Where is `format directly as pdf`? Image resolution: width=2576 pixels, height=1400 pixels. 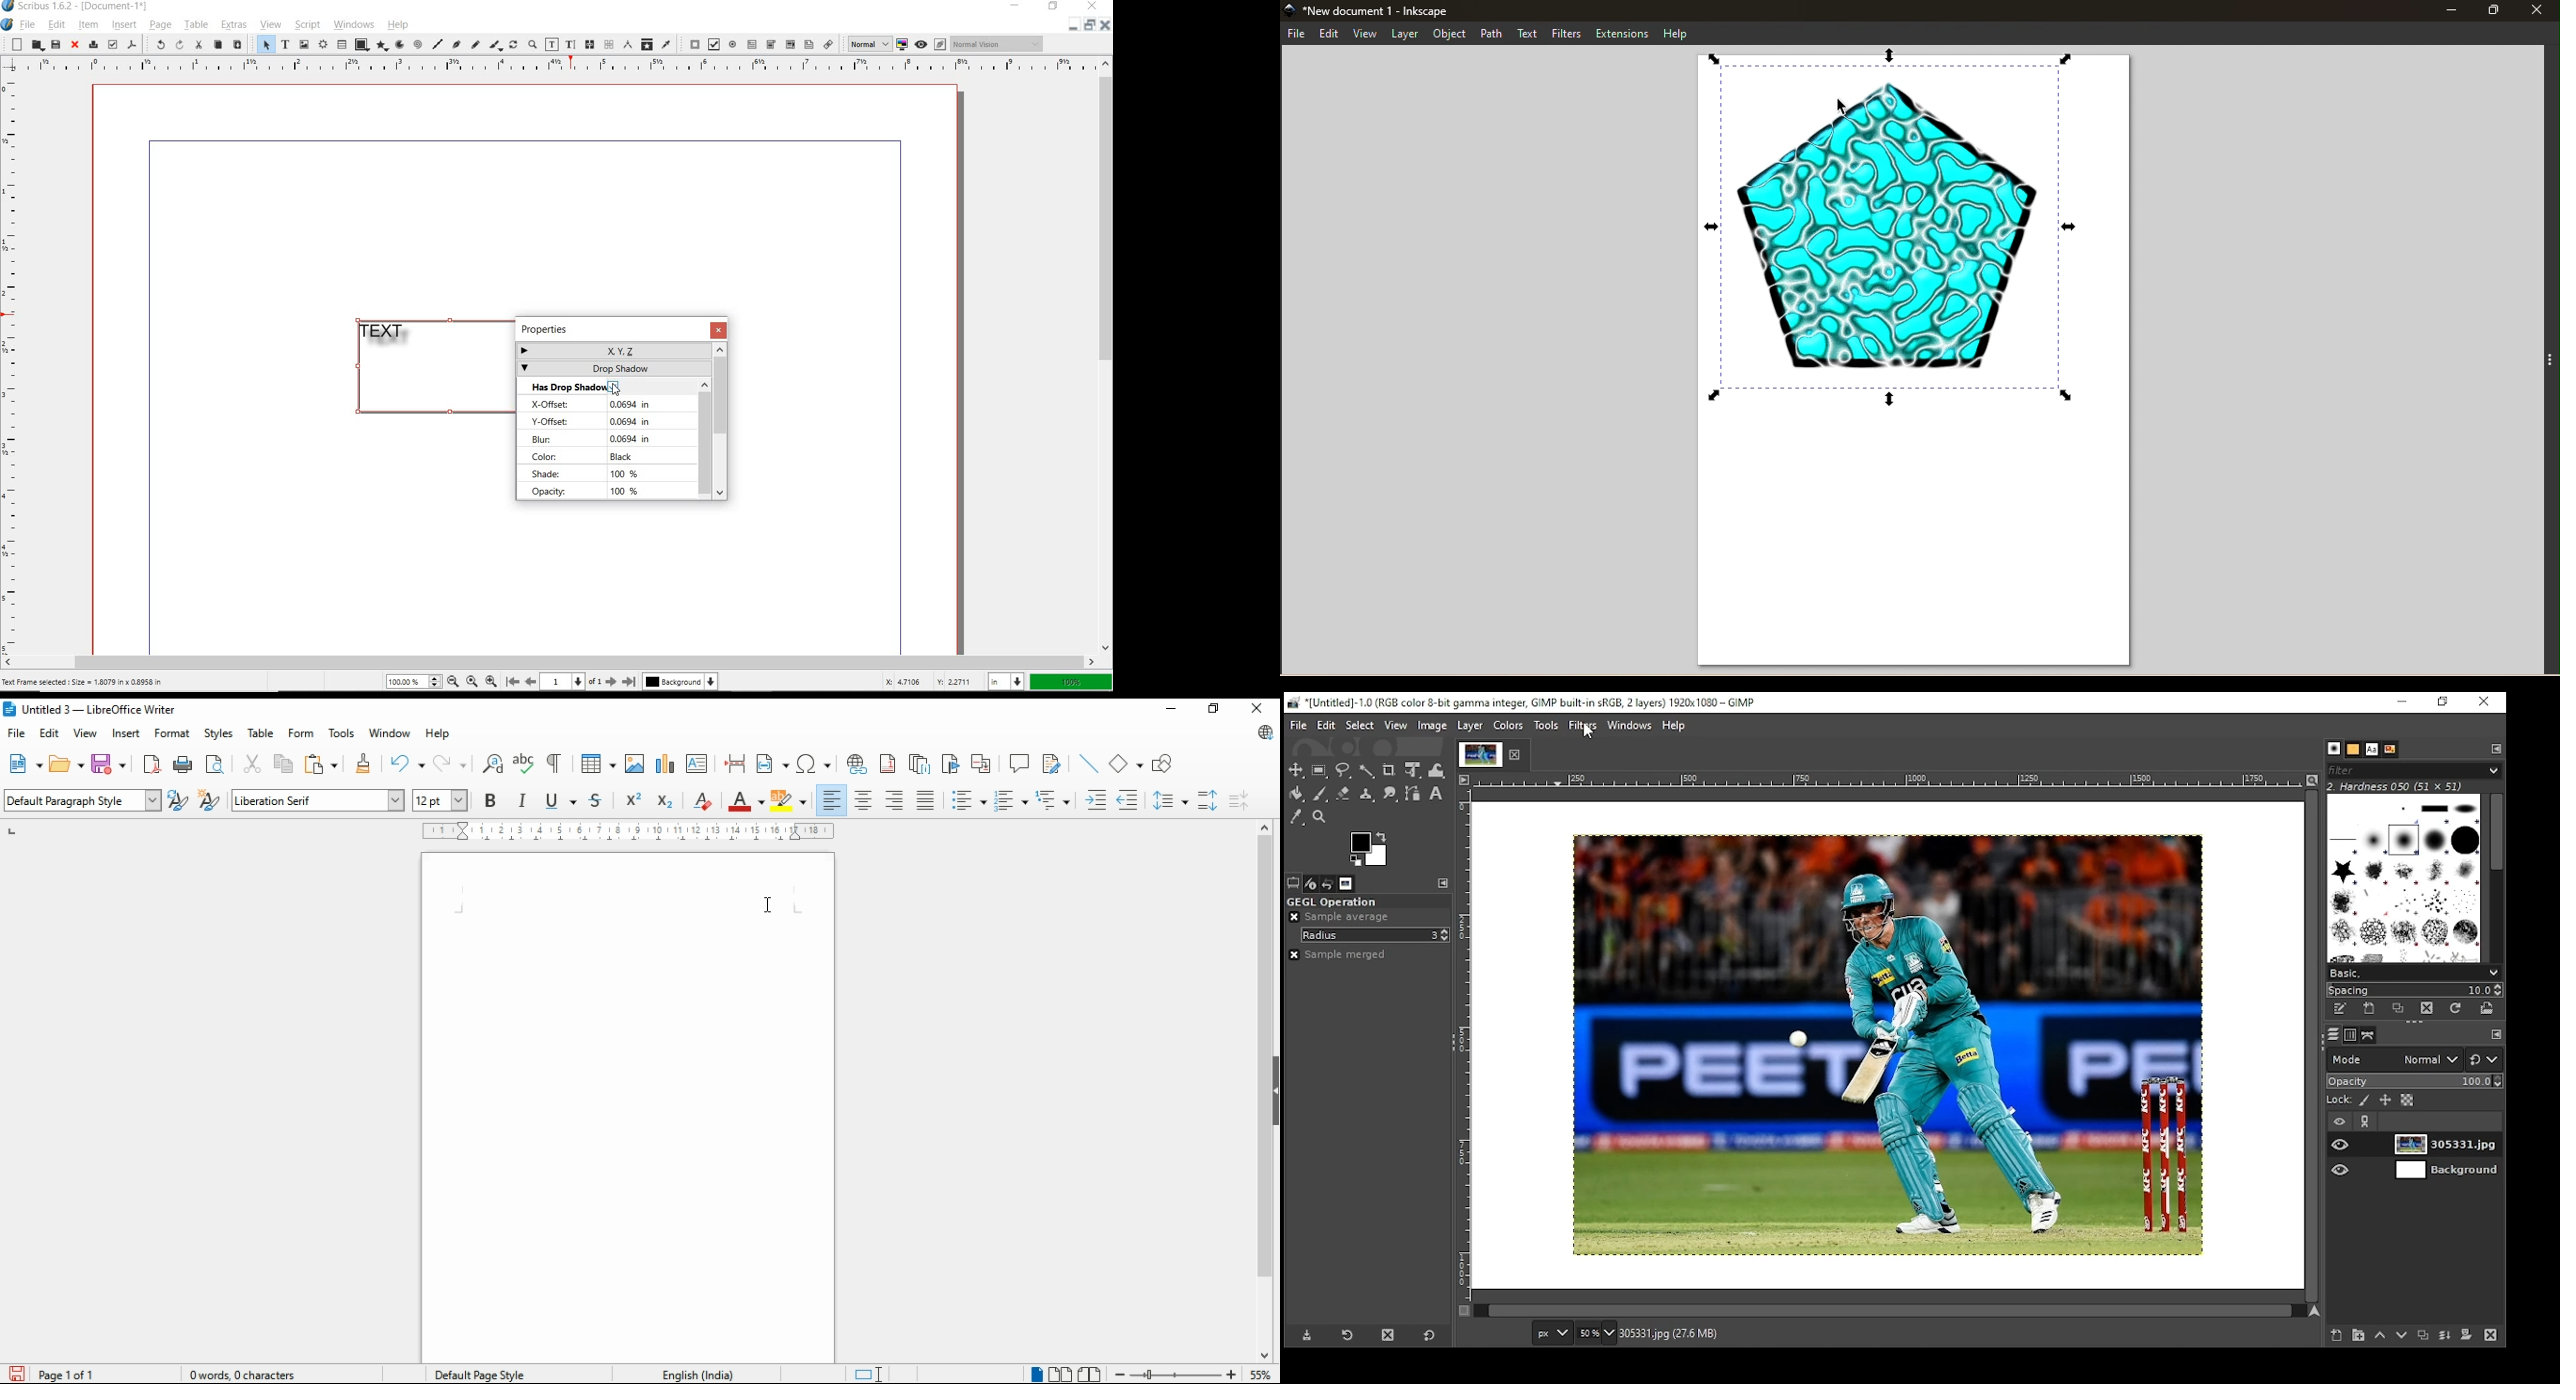
format directly as pdf is located at coordinates (153, 764).